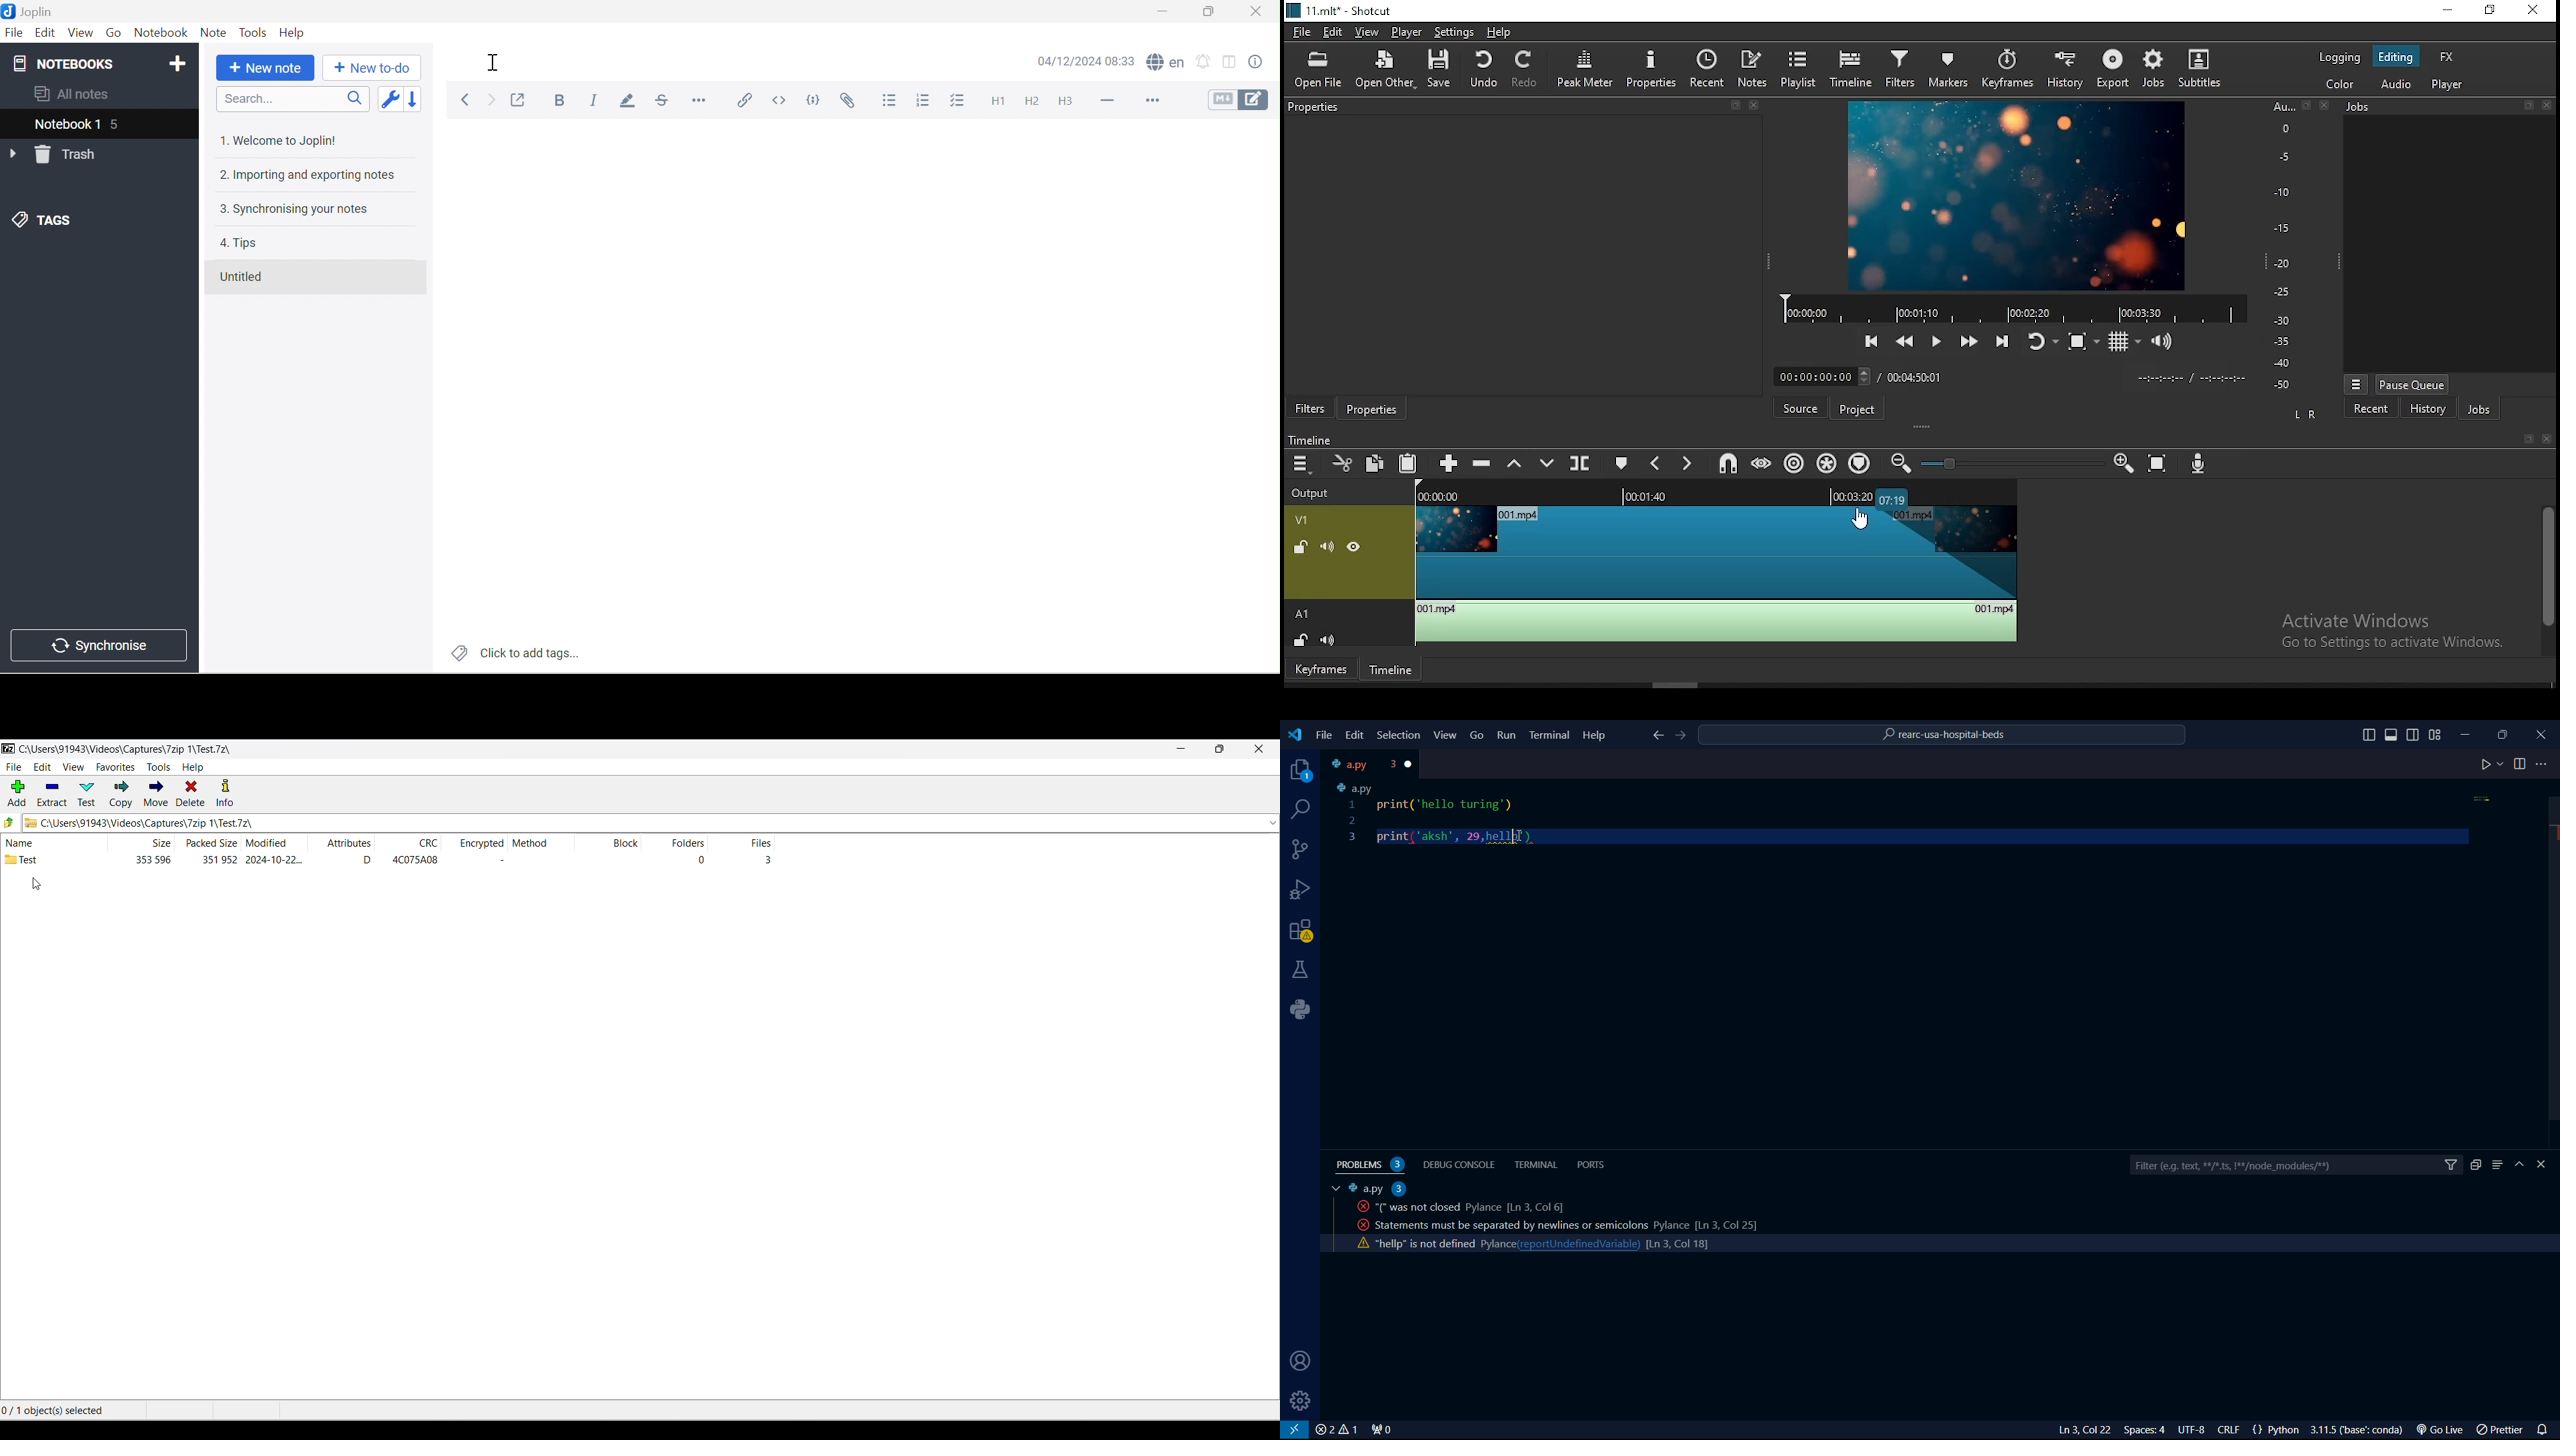 The height and width of the screenshot is (1456, 2576). What do you see at coordinates (1936, 343) in the screenshot?
I see `play/pause` at bounding box center [1936, 343].